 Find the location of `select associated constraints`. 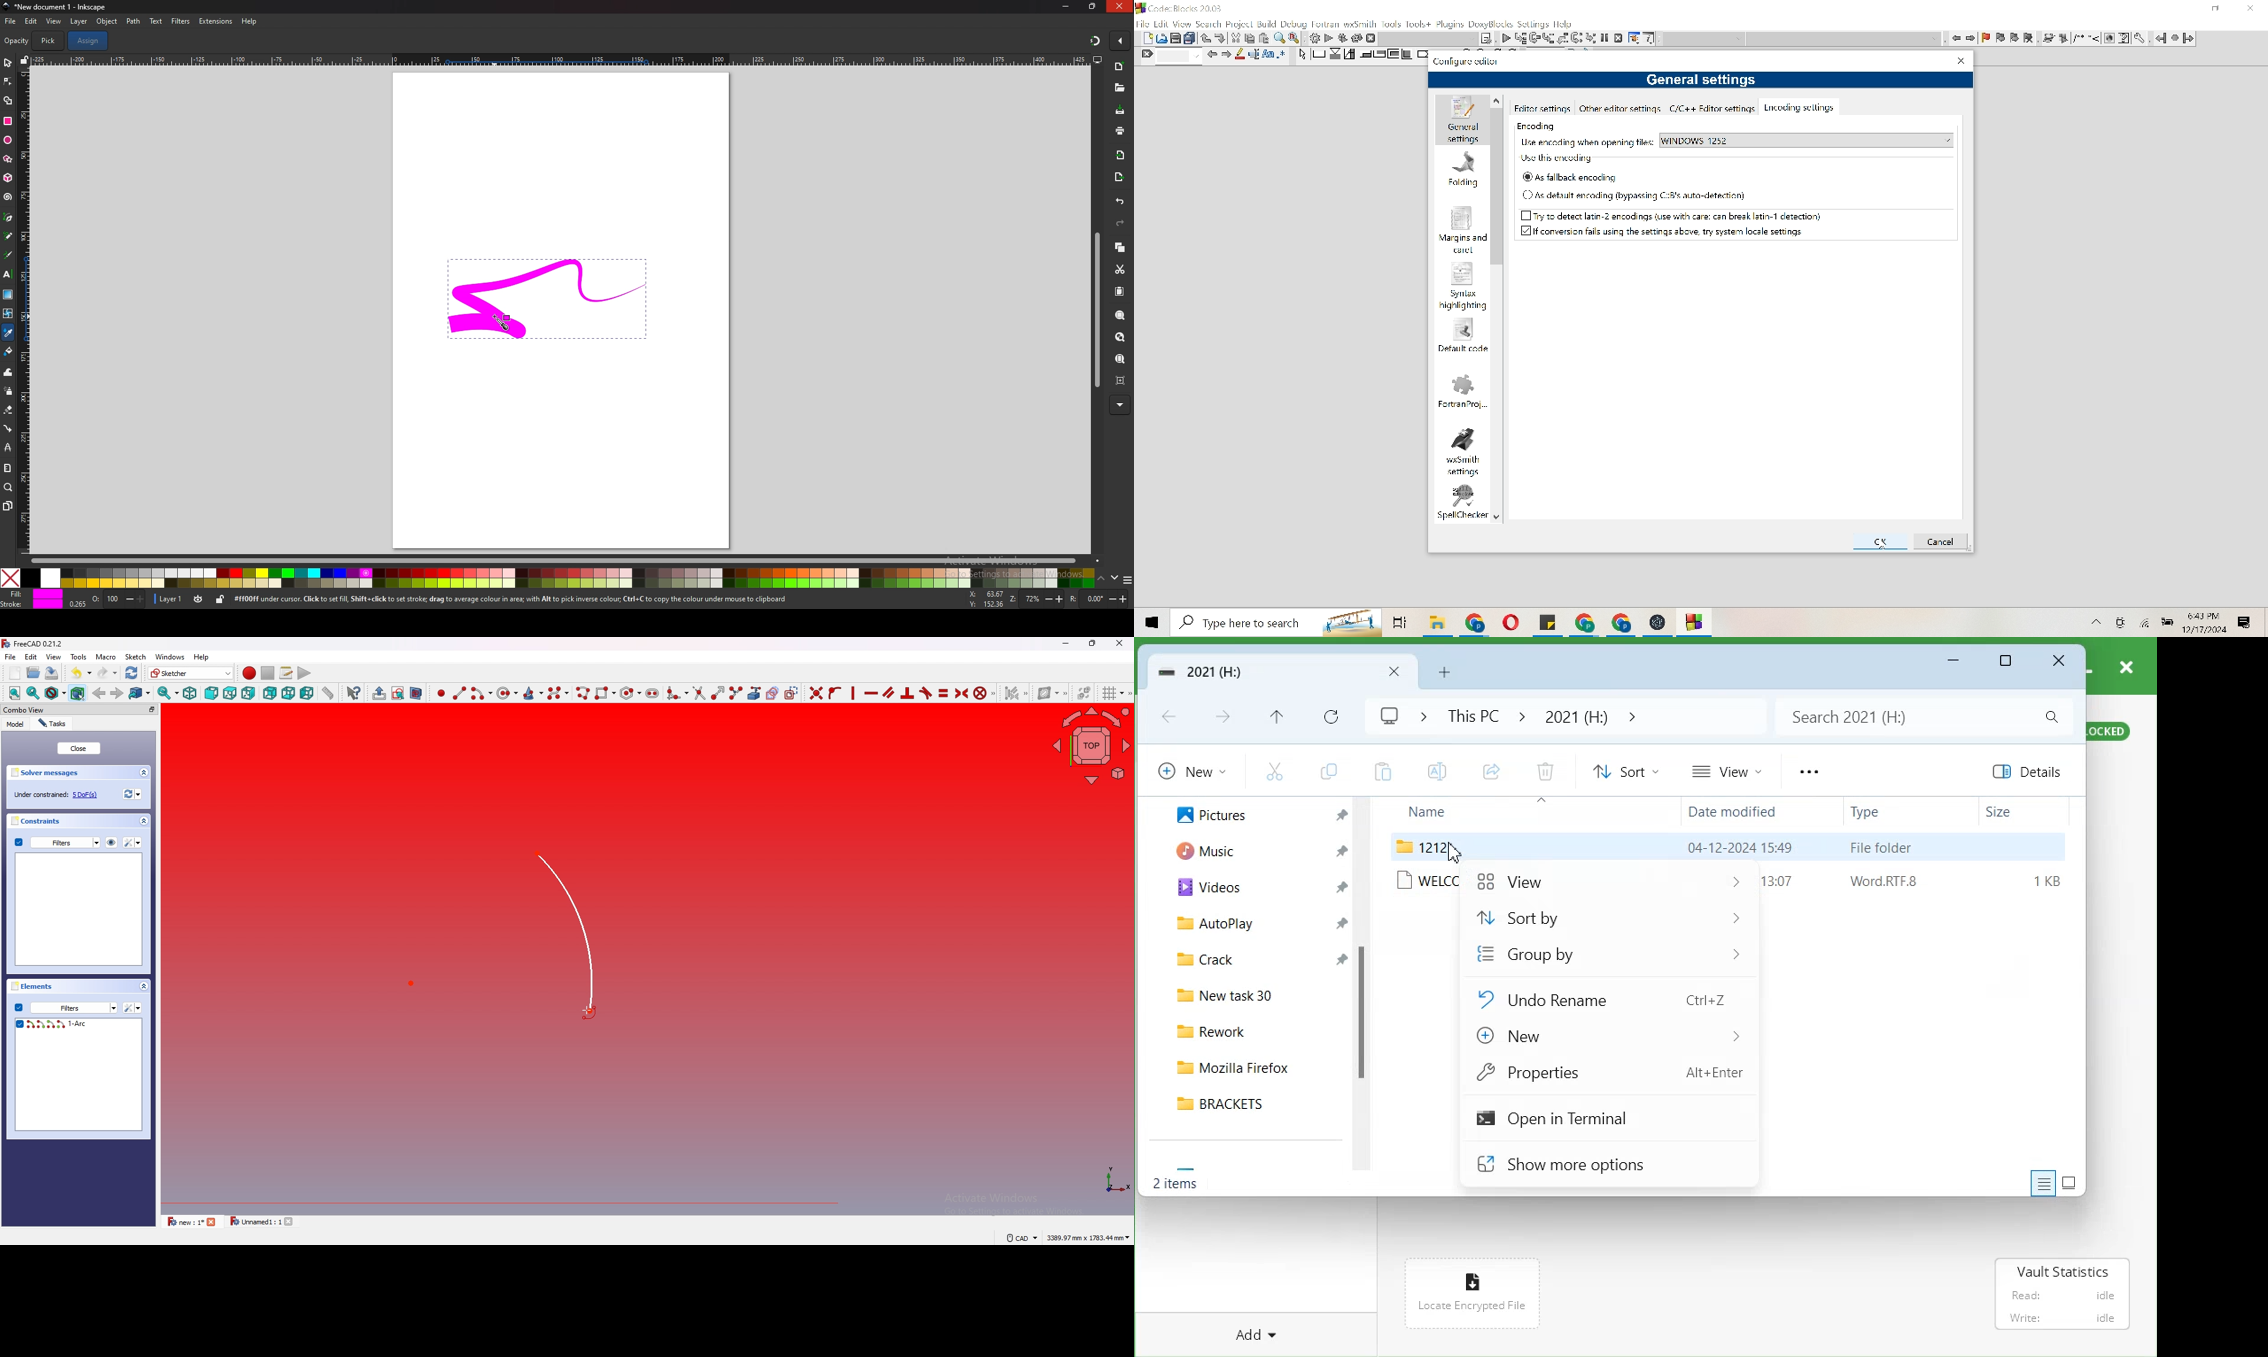

select associated constraints is located at coordinates (1016, 692).